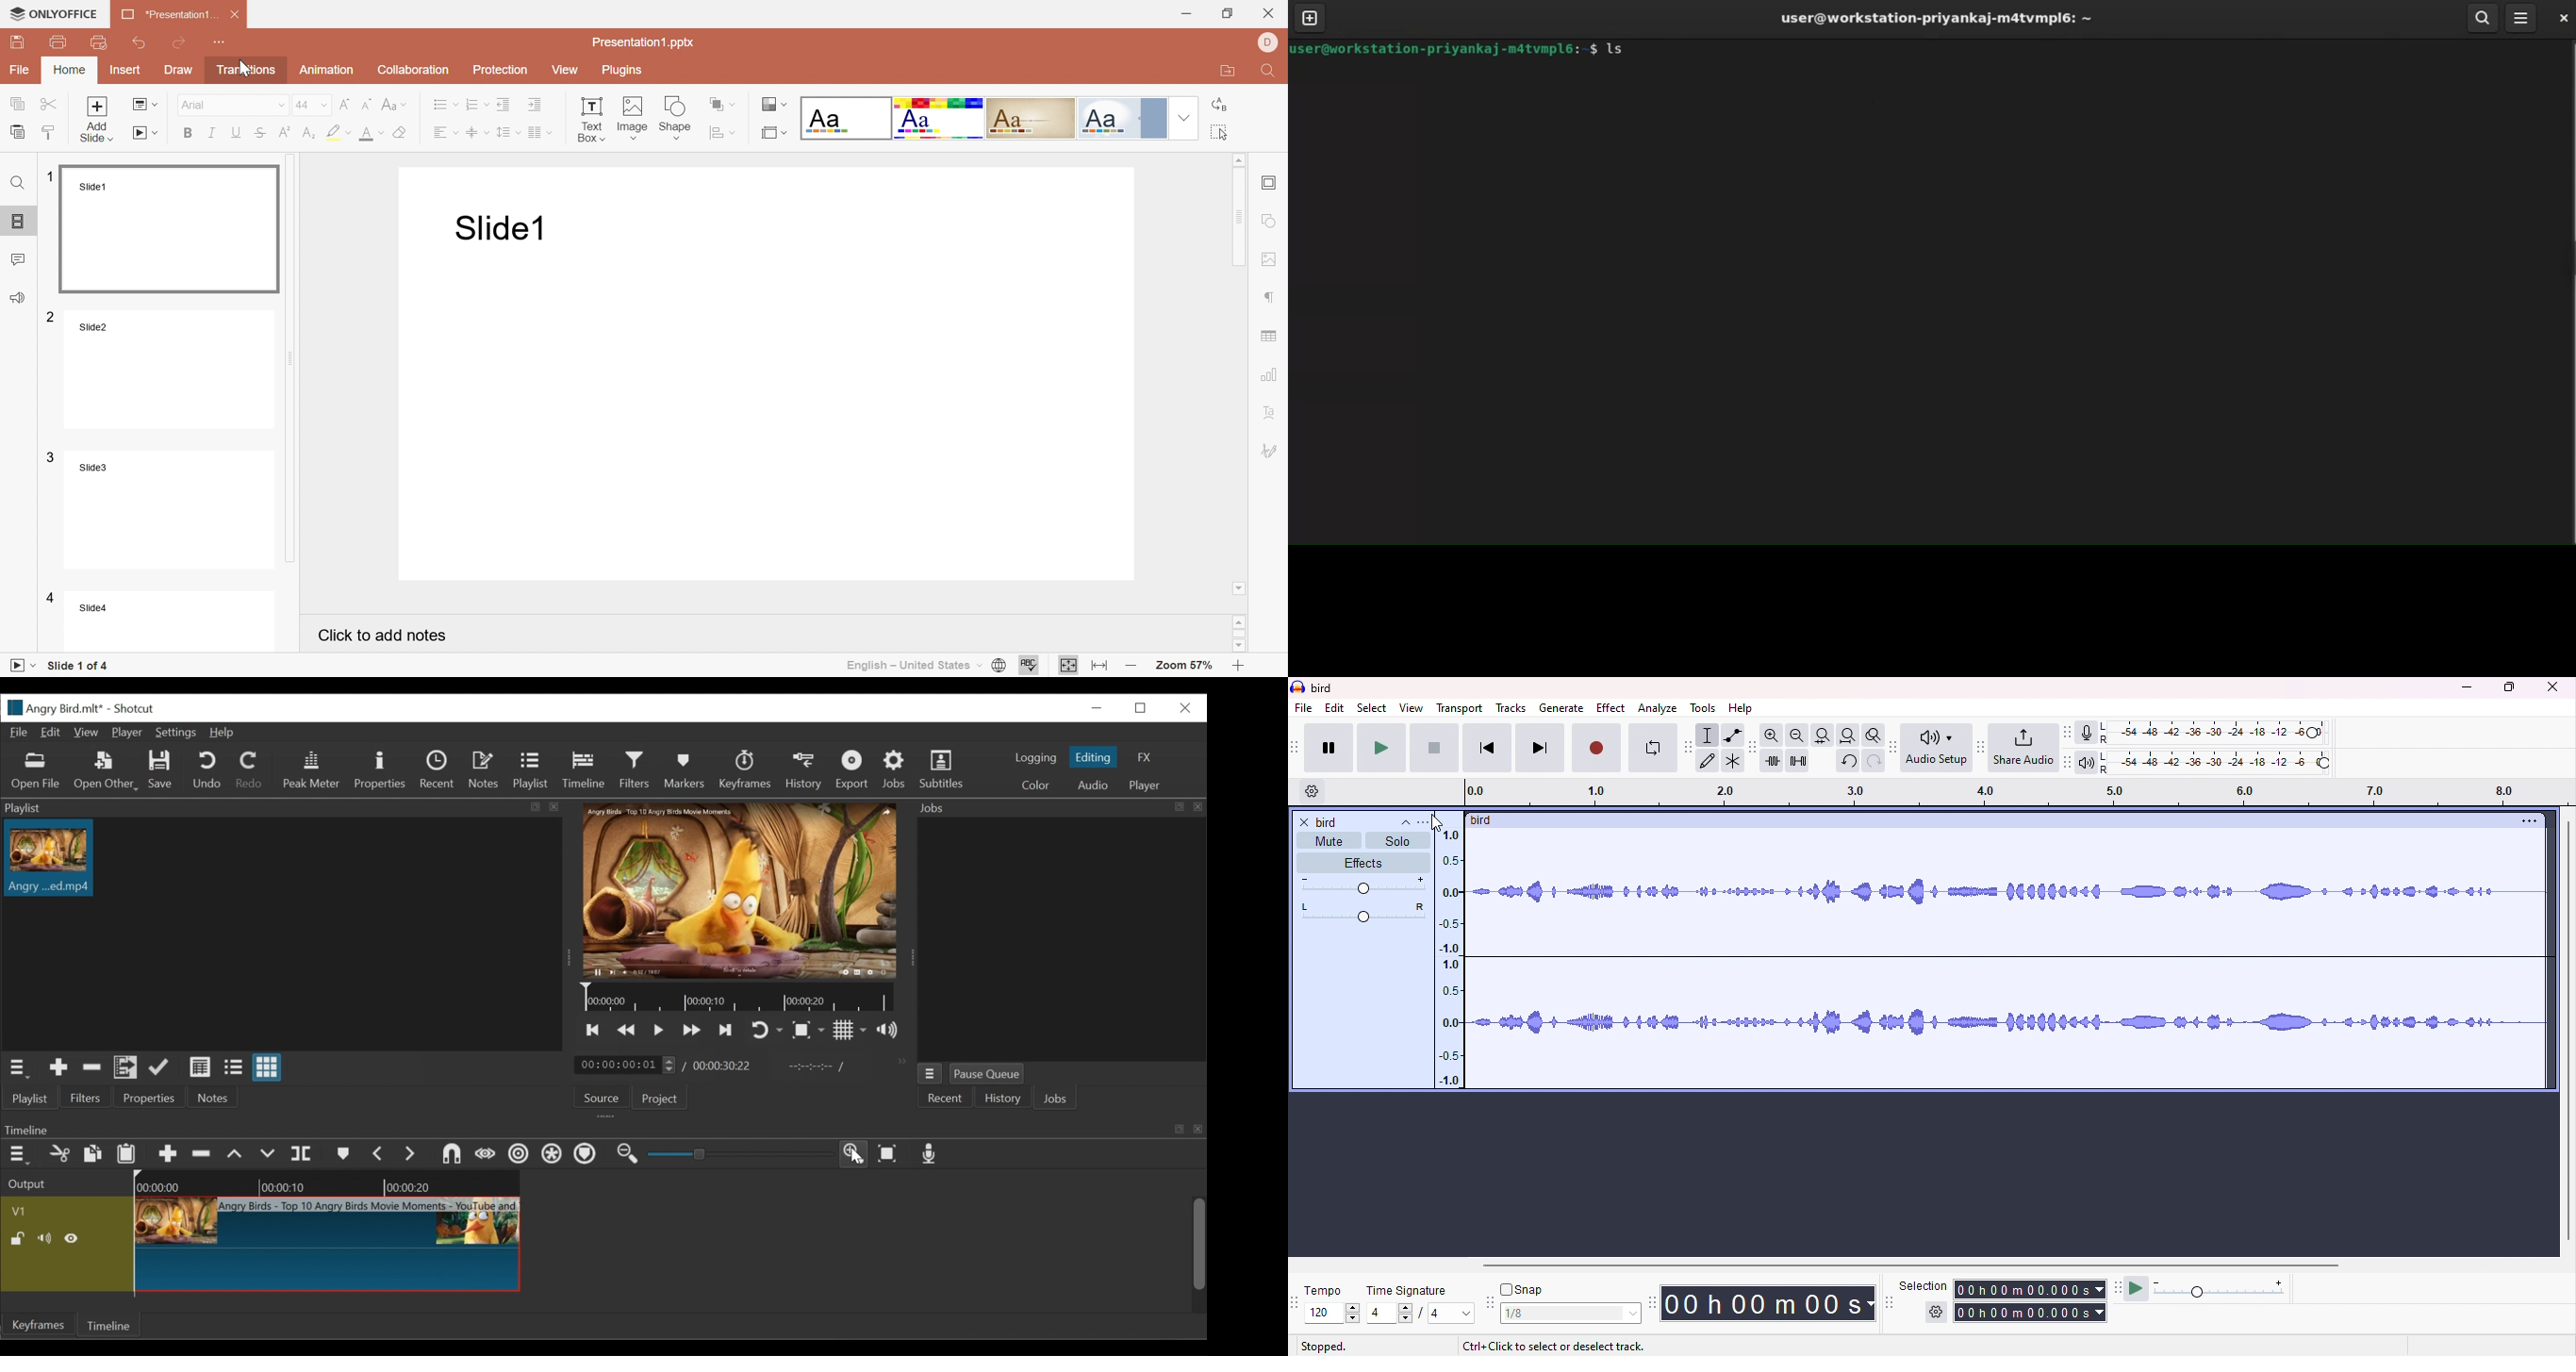 This screenshot has width=2576, height=1372. I want to click on Playlist, so click(33, 1100).